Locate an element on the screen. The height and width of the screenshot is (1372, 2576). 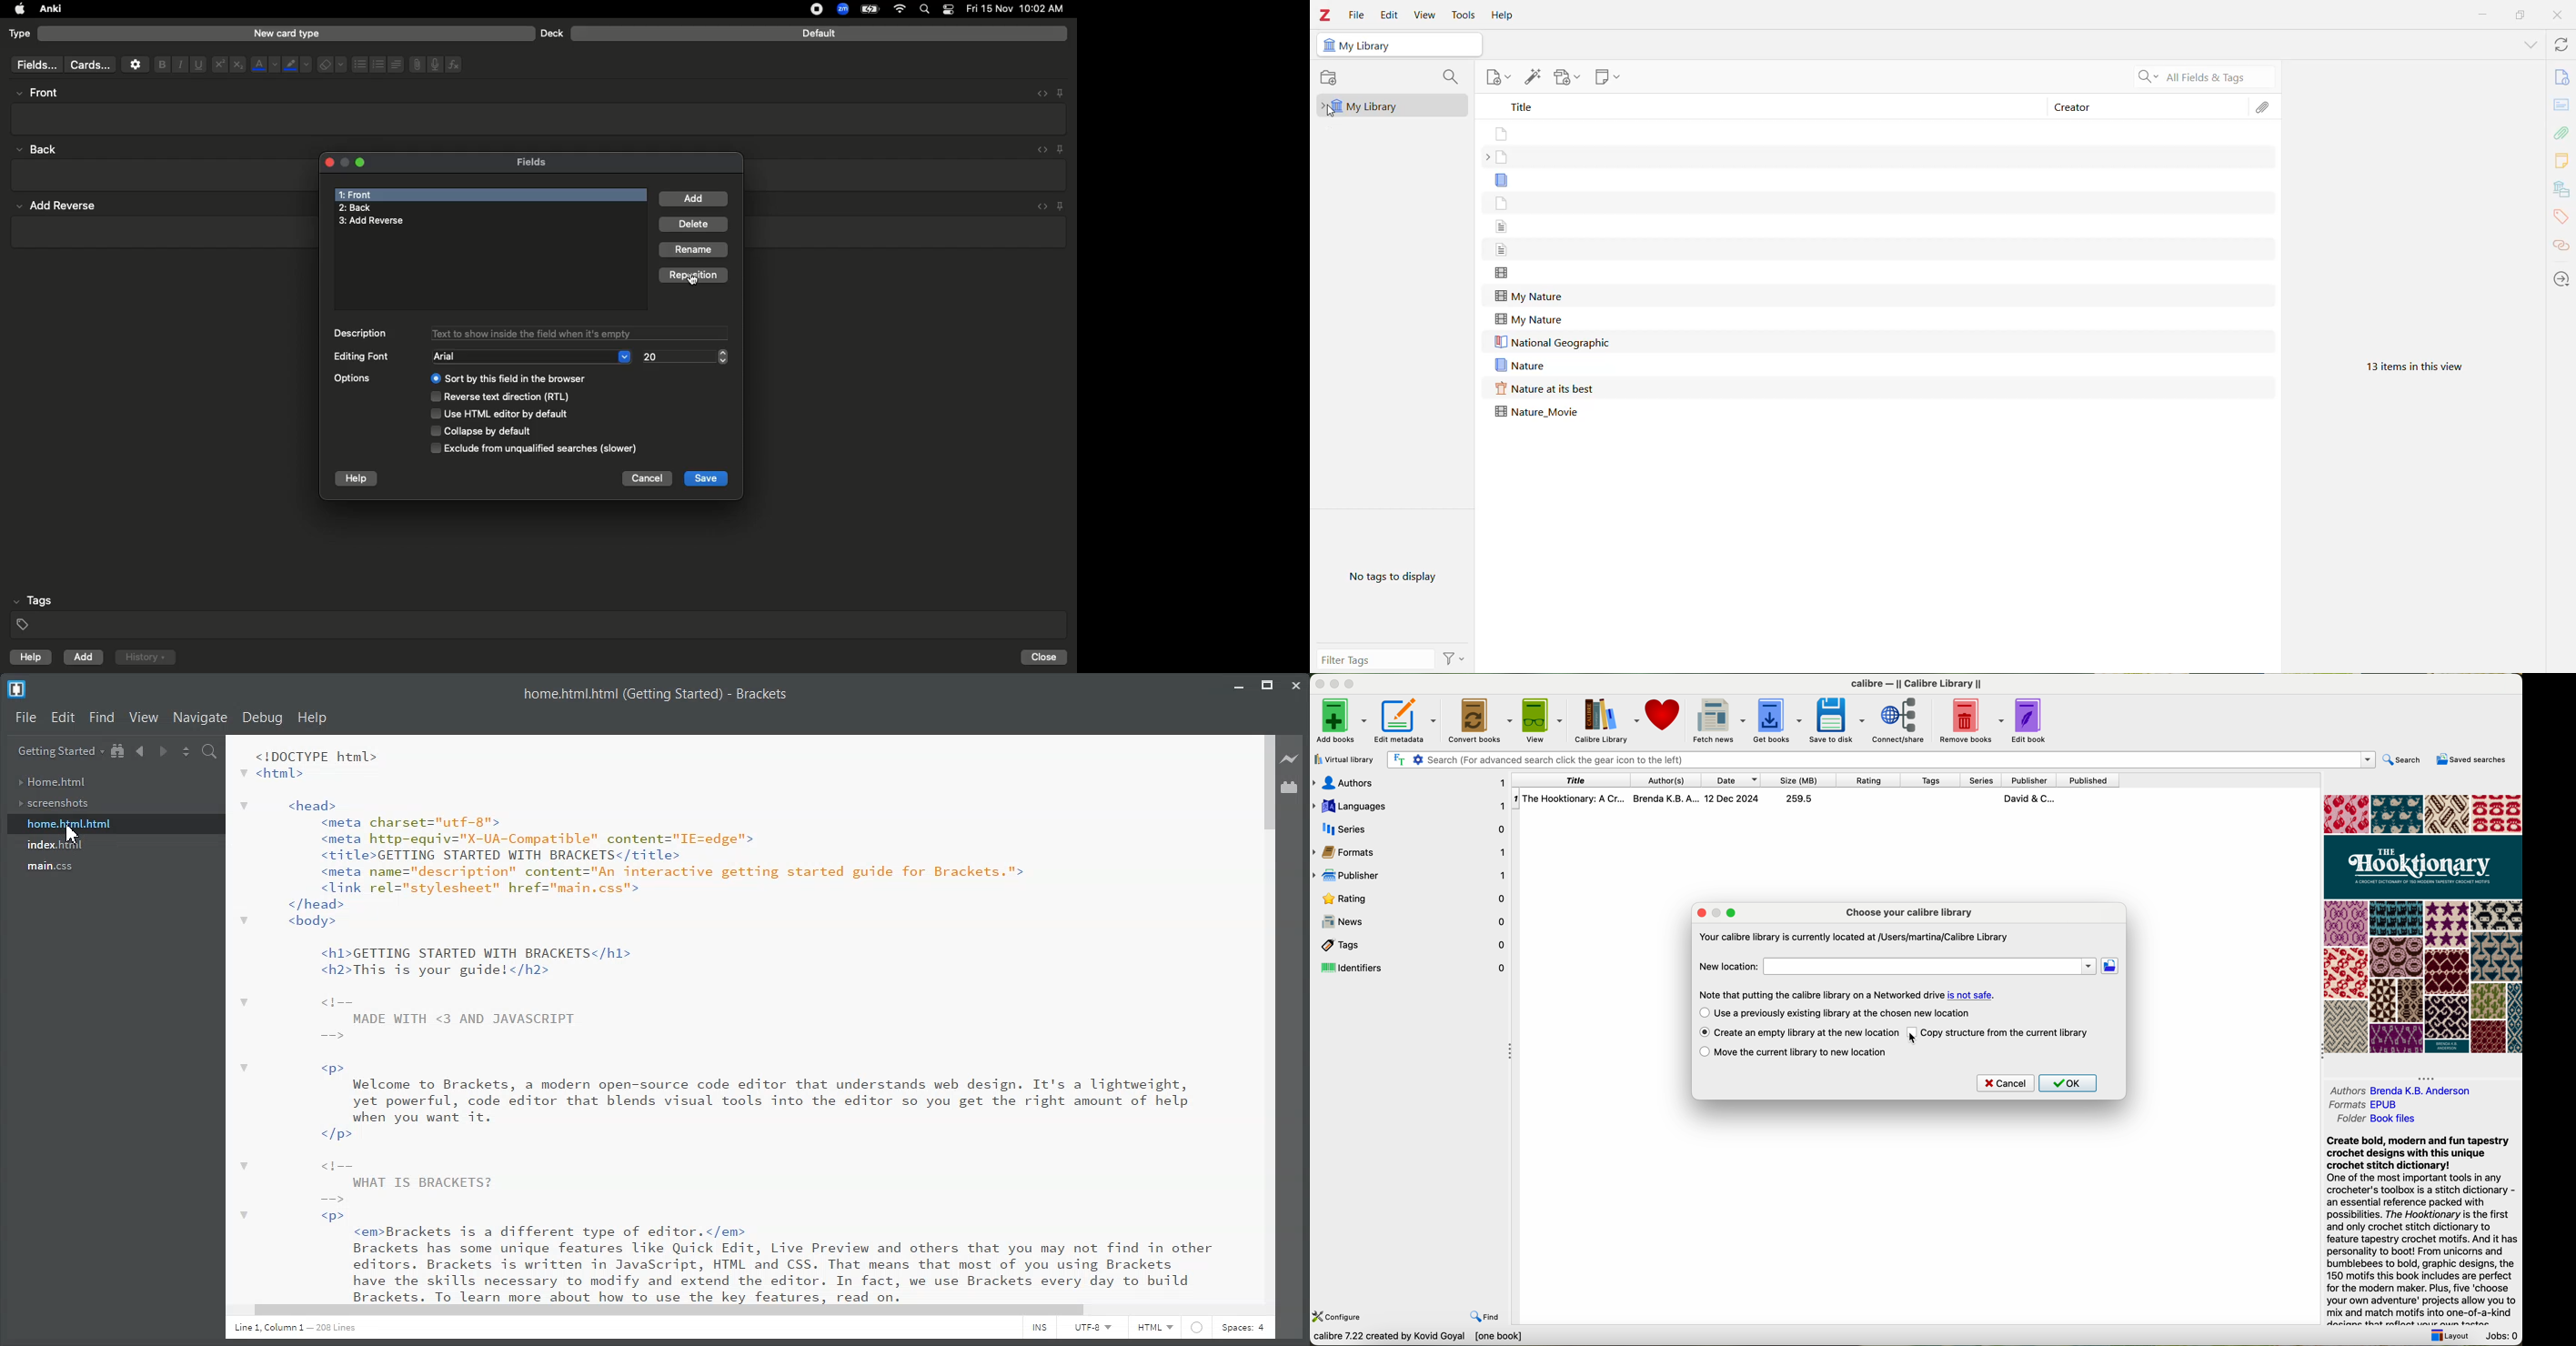
Text is located at coordinates (578, 332).